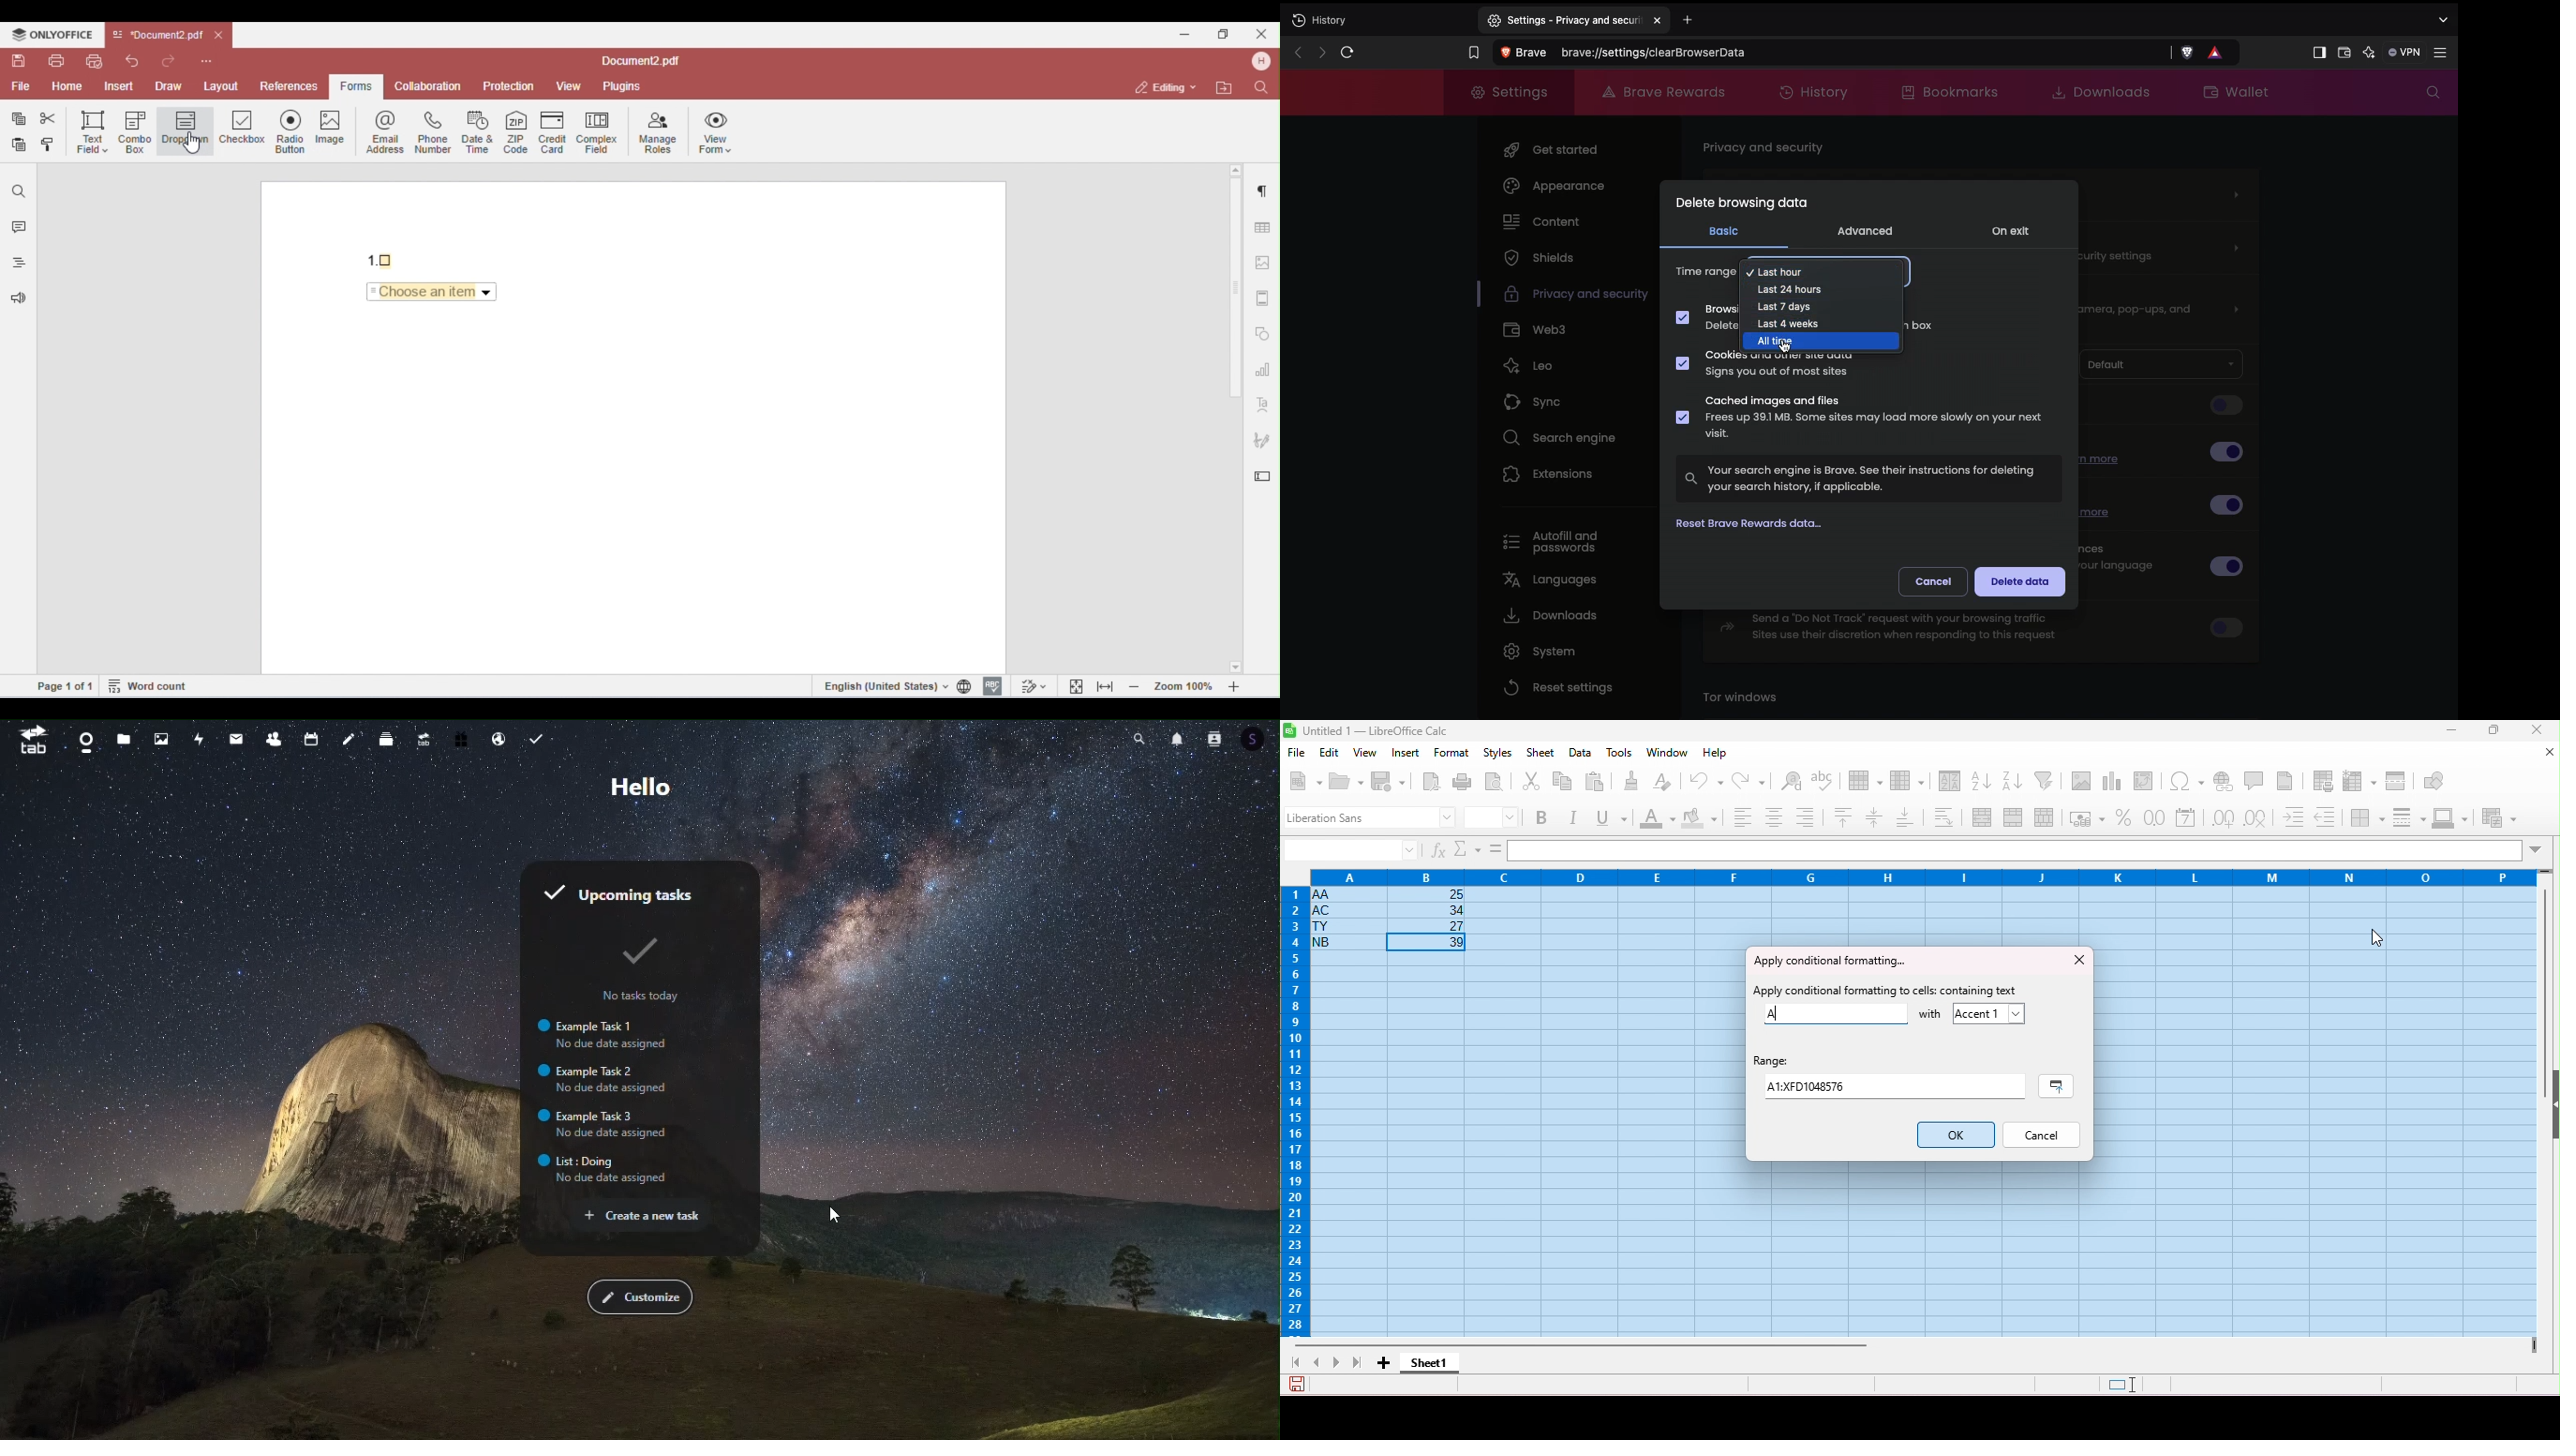  What do you see at coordinates (1662, 780) in the screenshot?
I see `clear direct formatting` at bounding box center [1662, 780].